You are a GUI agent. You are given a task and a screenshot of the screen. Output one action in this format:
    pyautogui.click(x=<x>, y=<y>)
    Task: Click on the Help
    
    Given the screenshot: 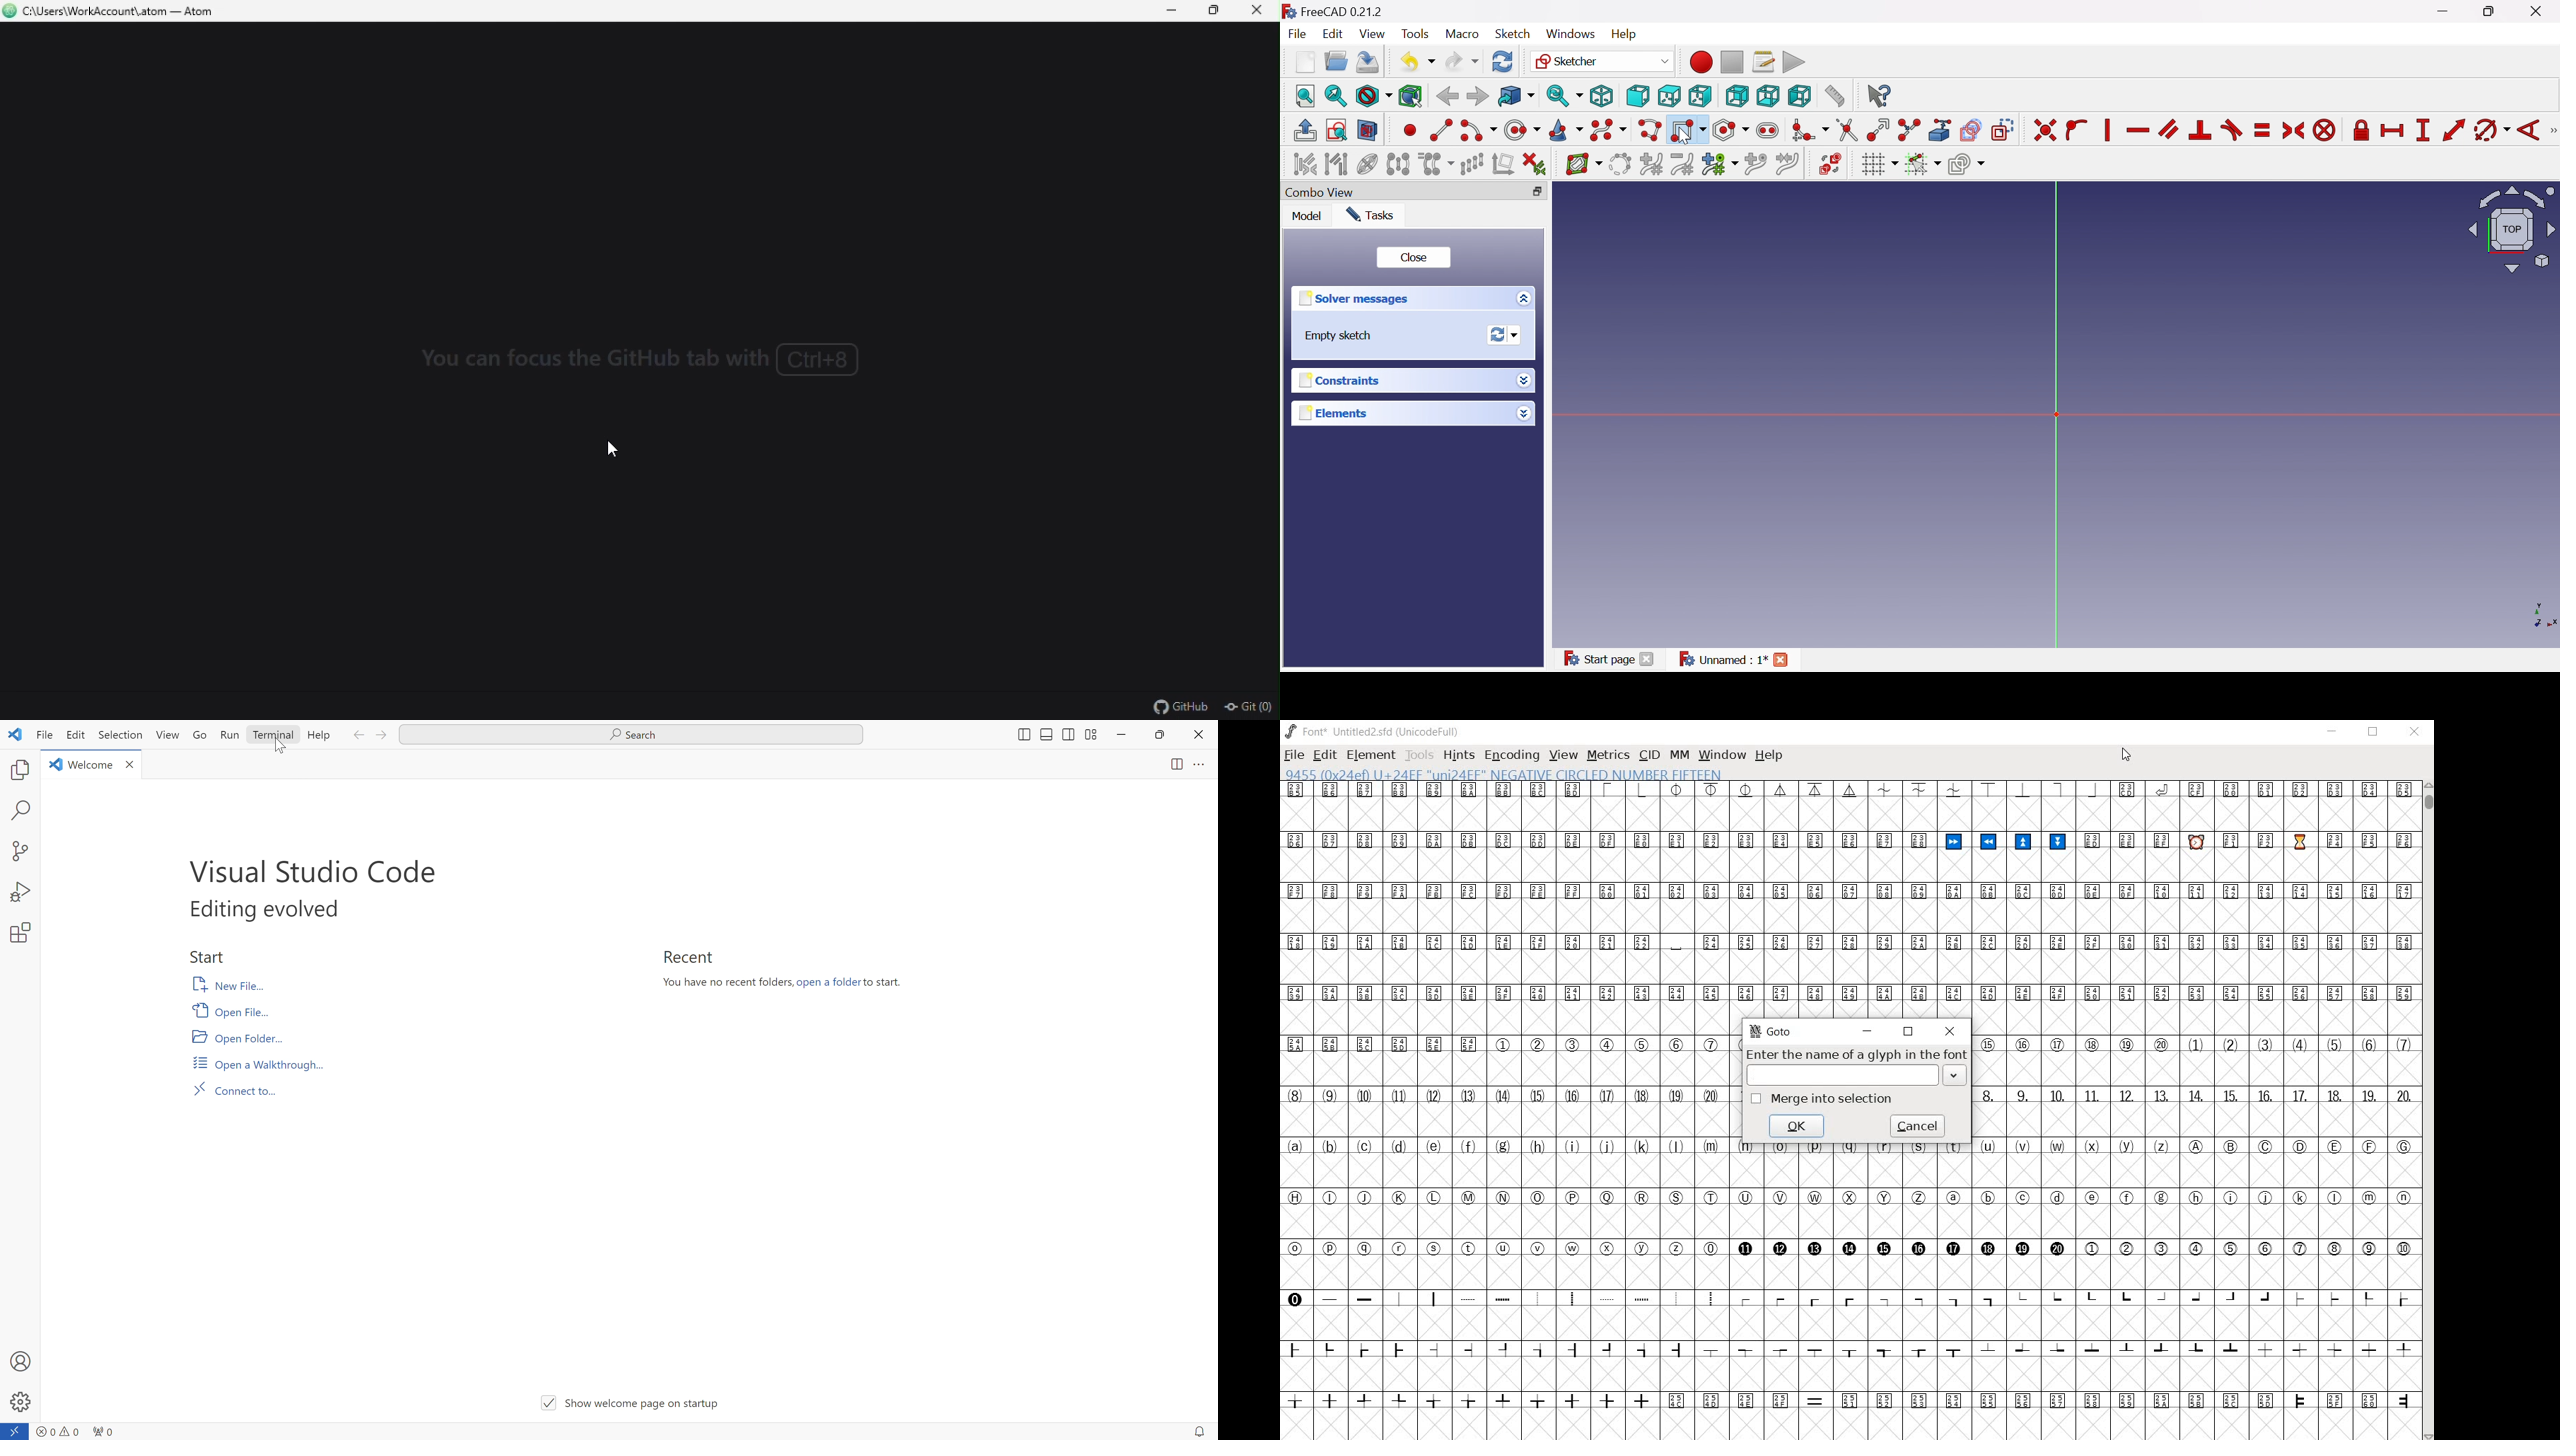 What is the action you would take?
    pyautogui.click(x=1625, y=34)
    